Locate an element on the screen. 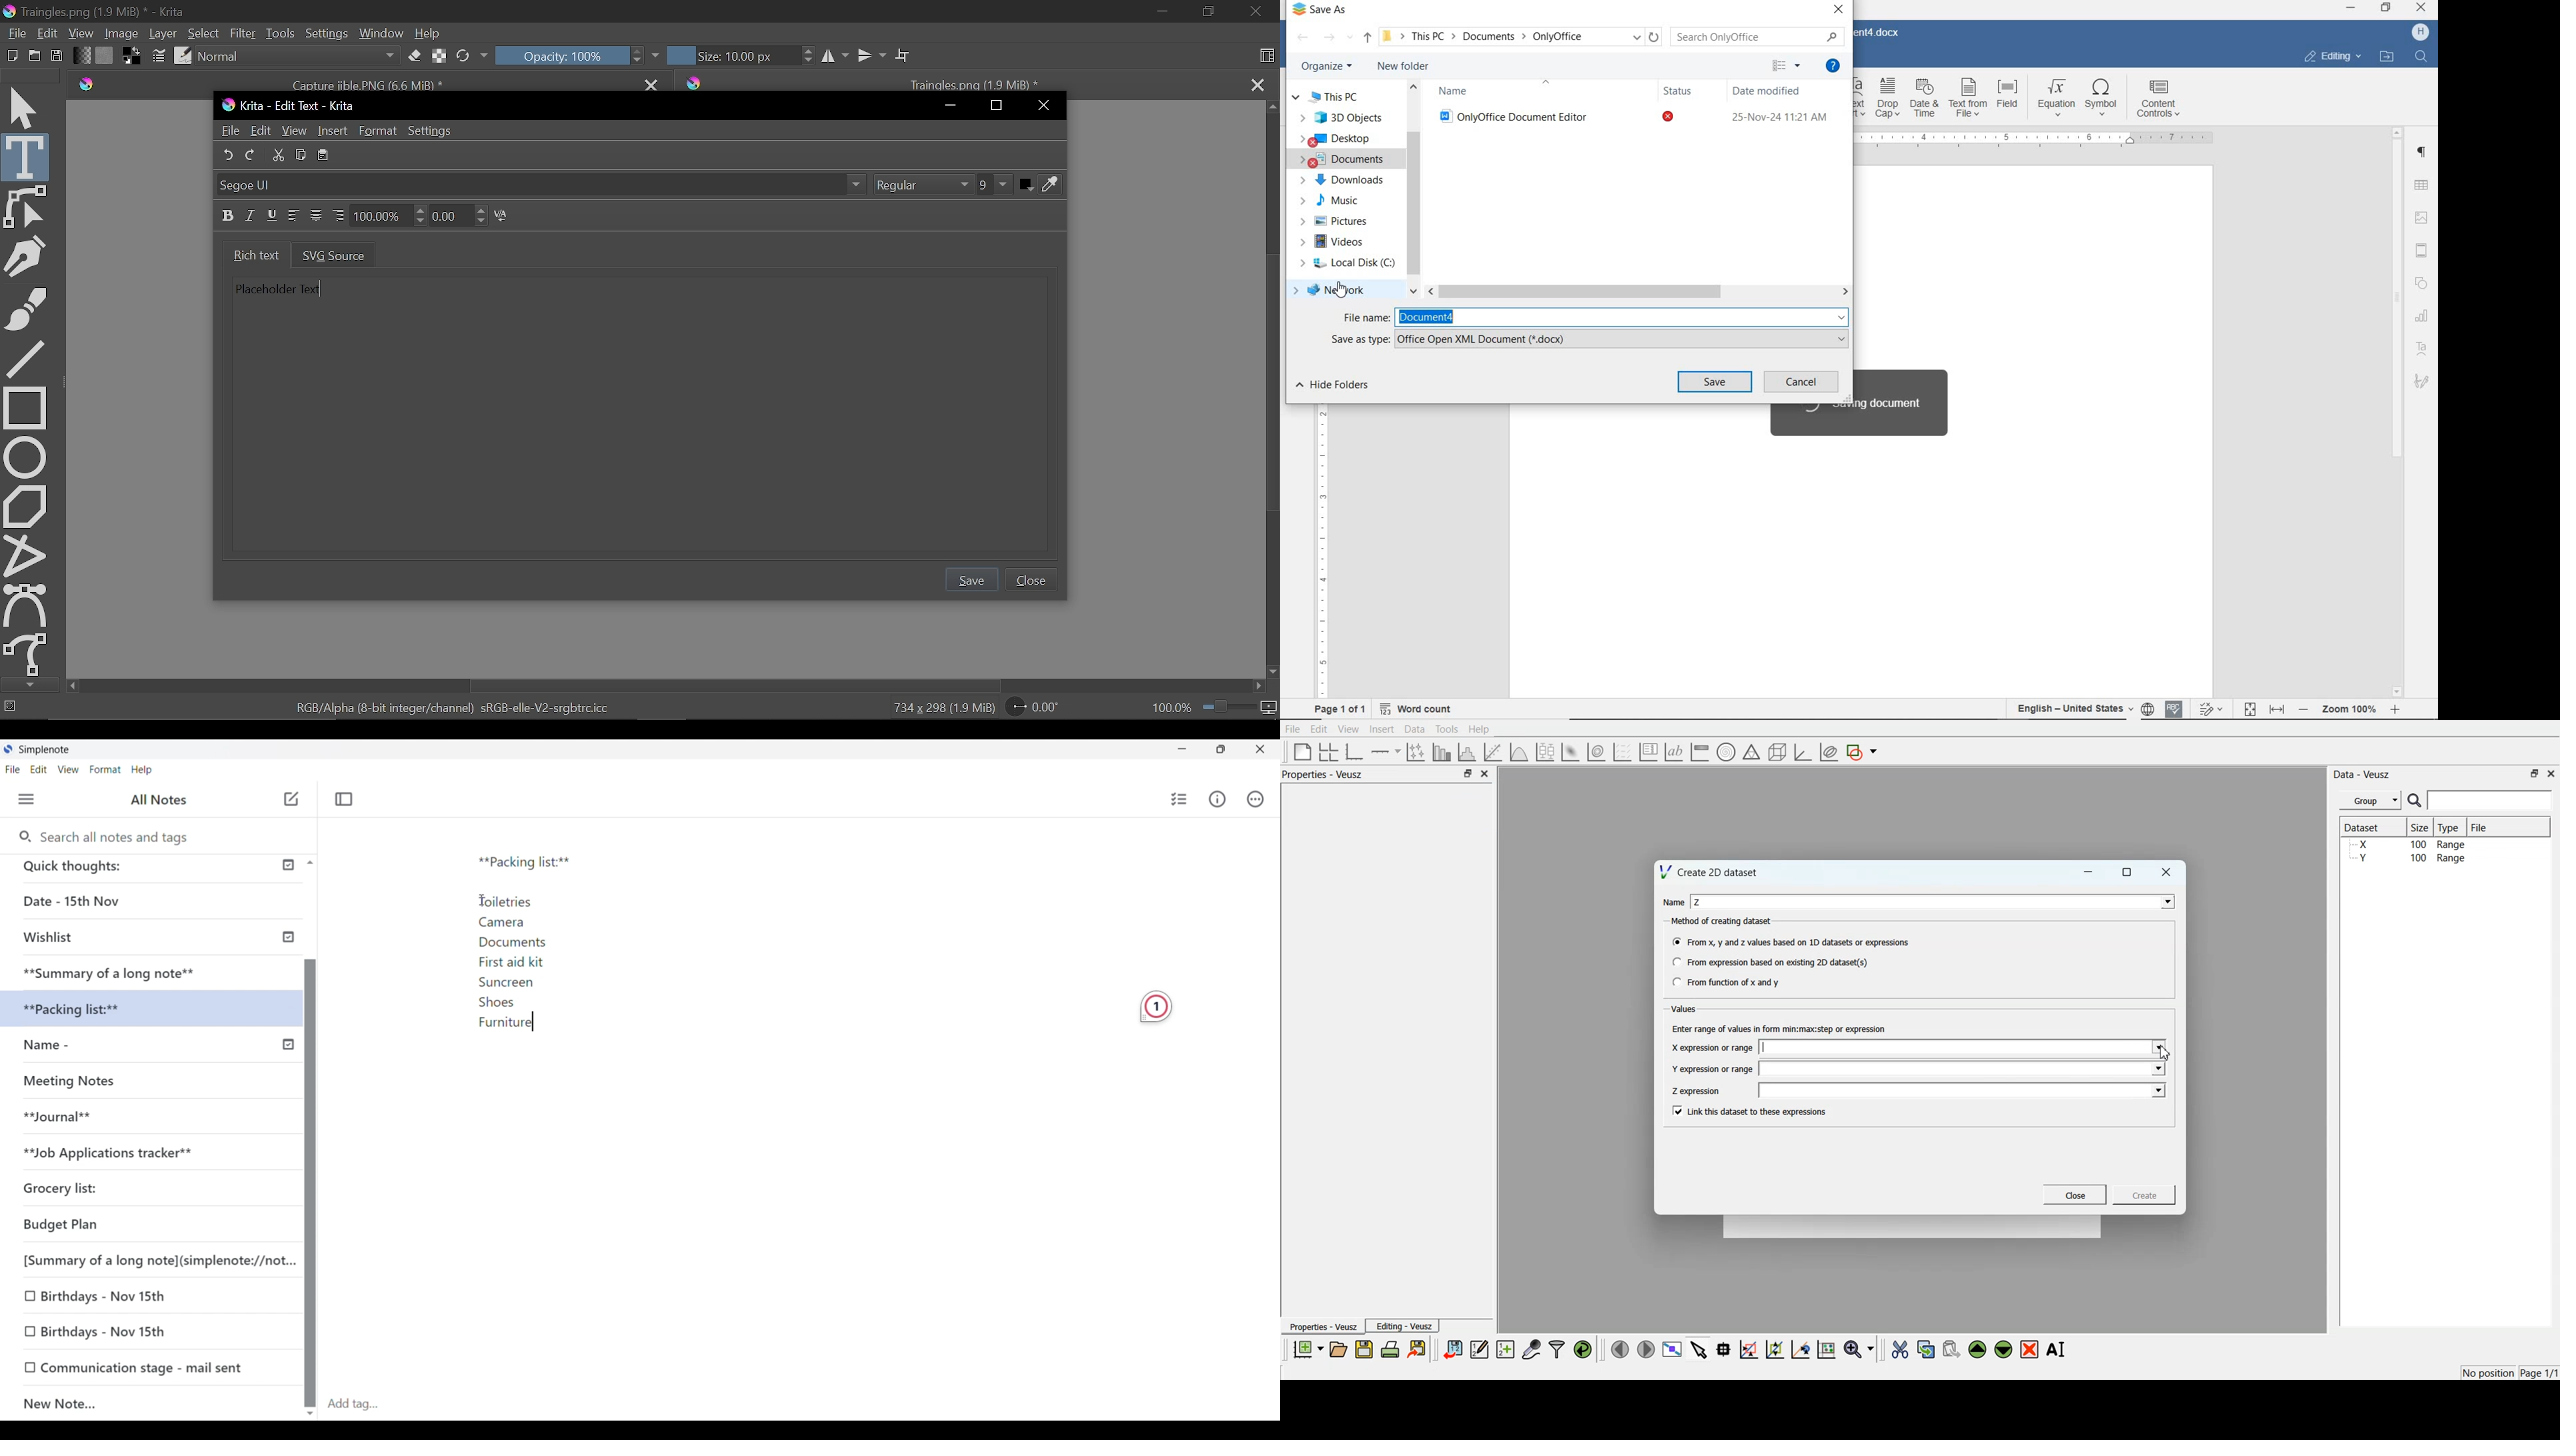  Underline is located at coordinates (272, 214).